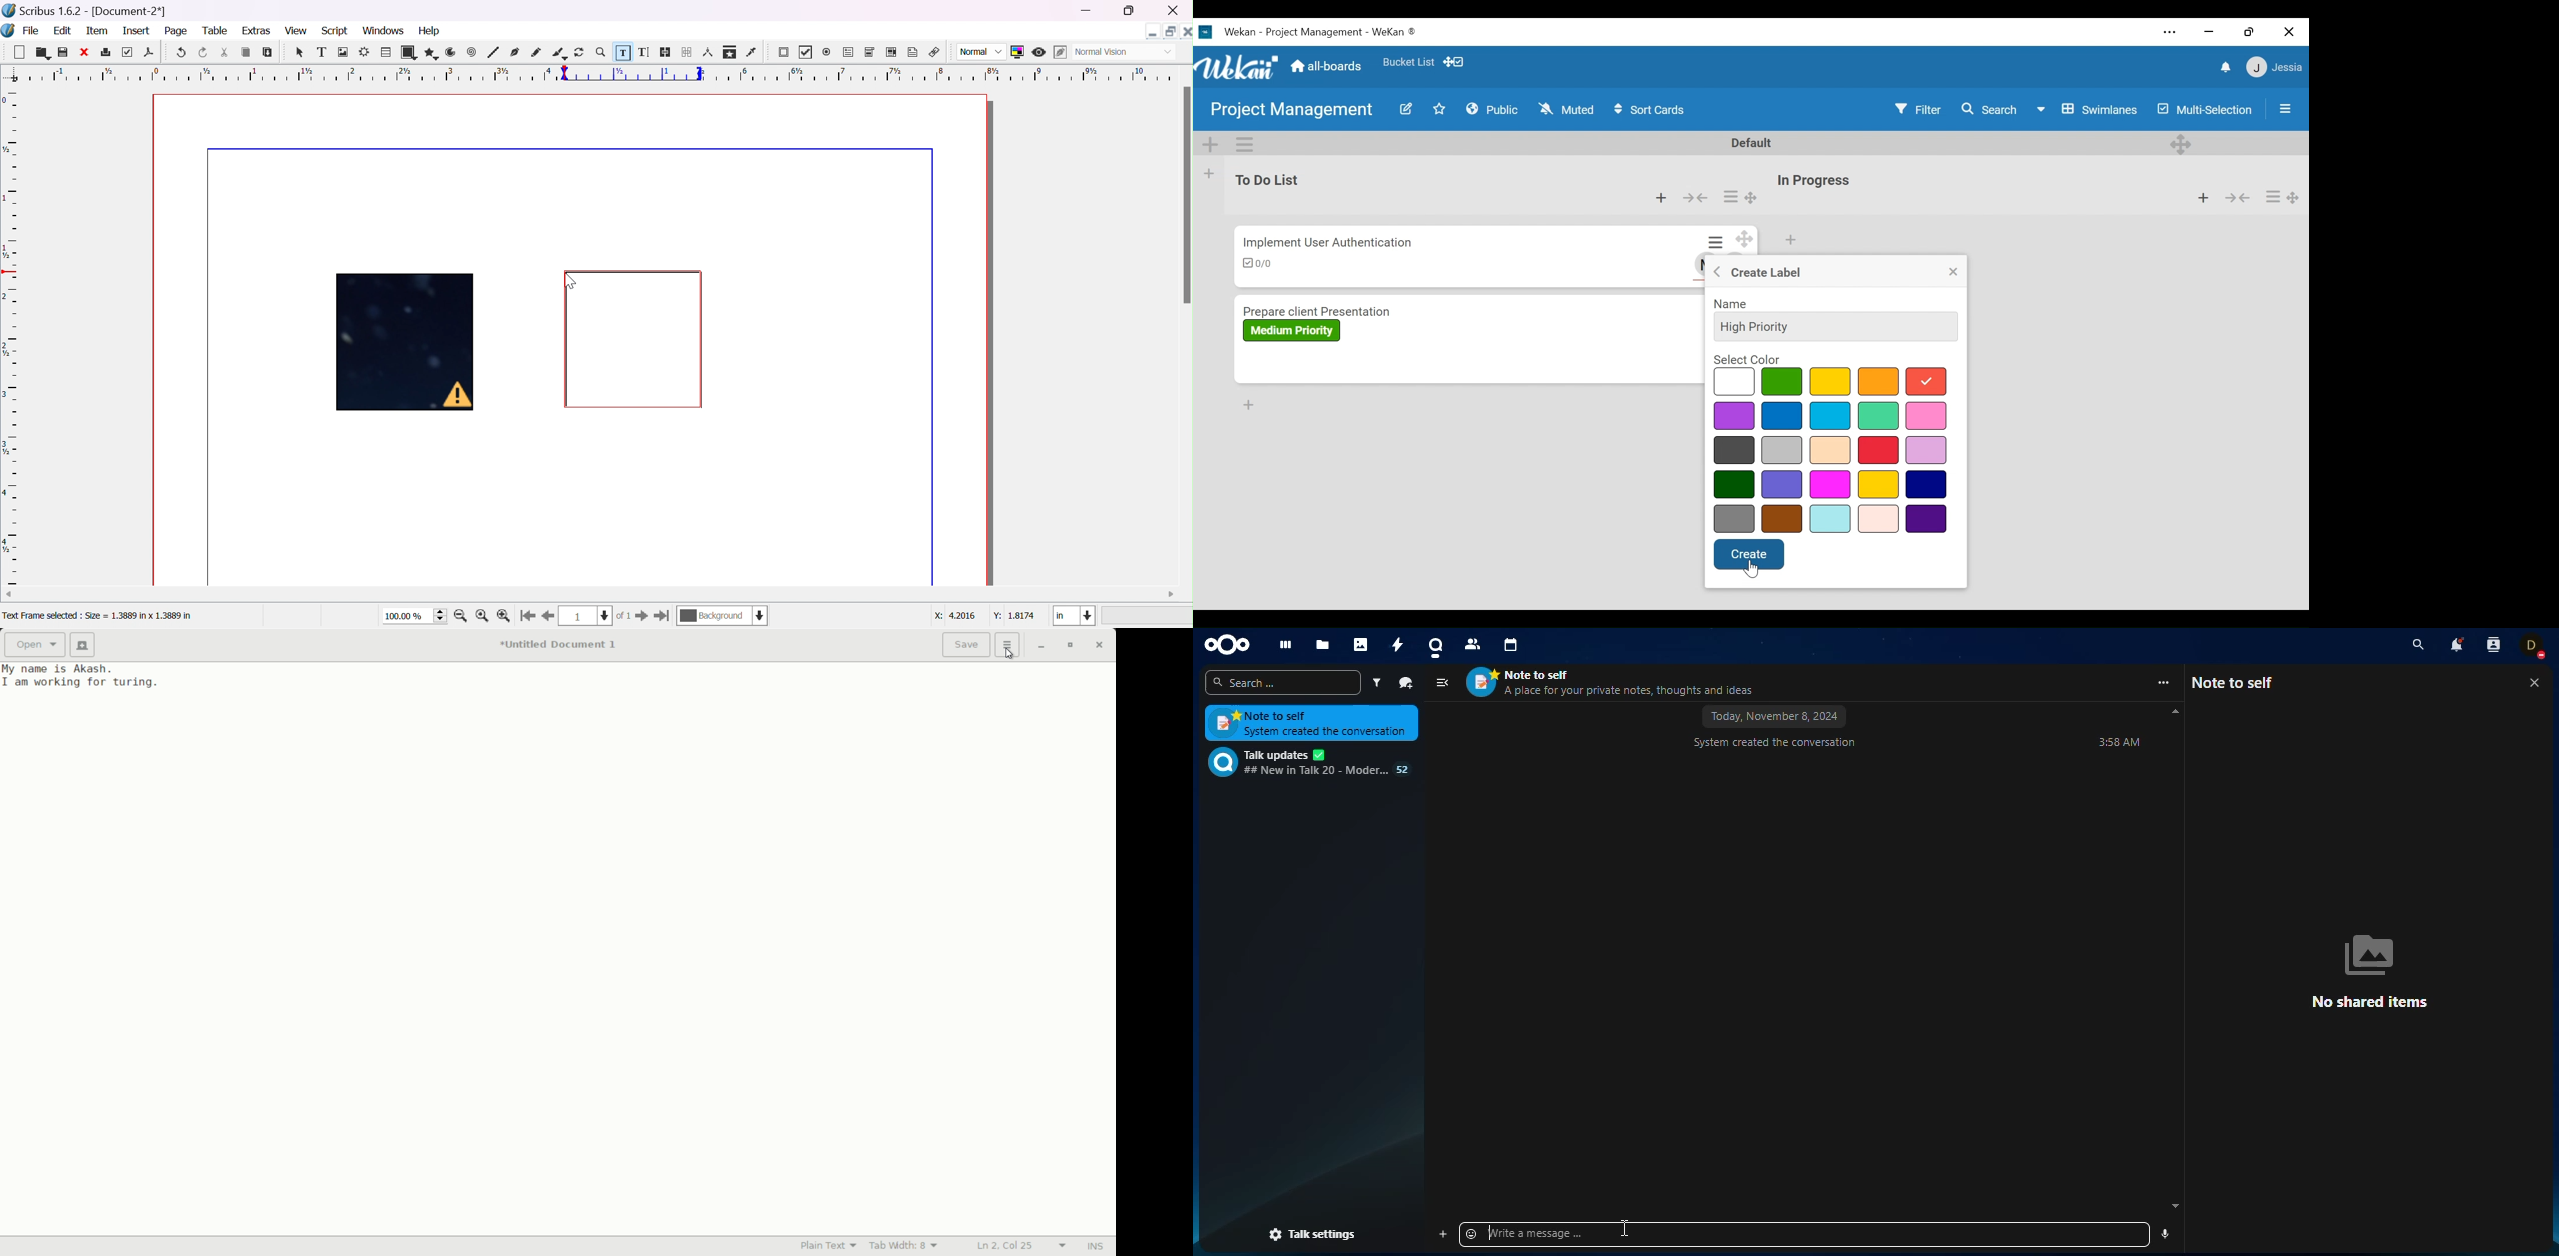 This screenshot has height=1260, width=2576. I want to click on open, so click(40, 53).